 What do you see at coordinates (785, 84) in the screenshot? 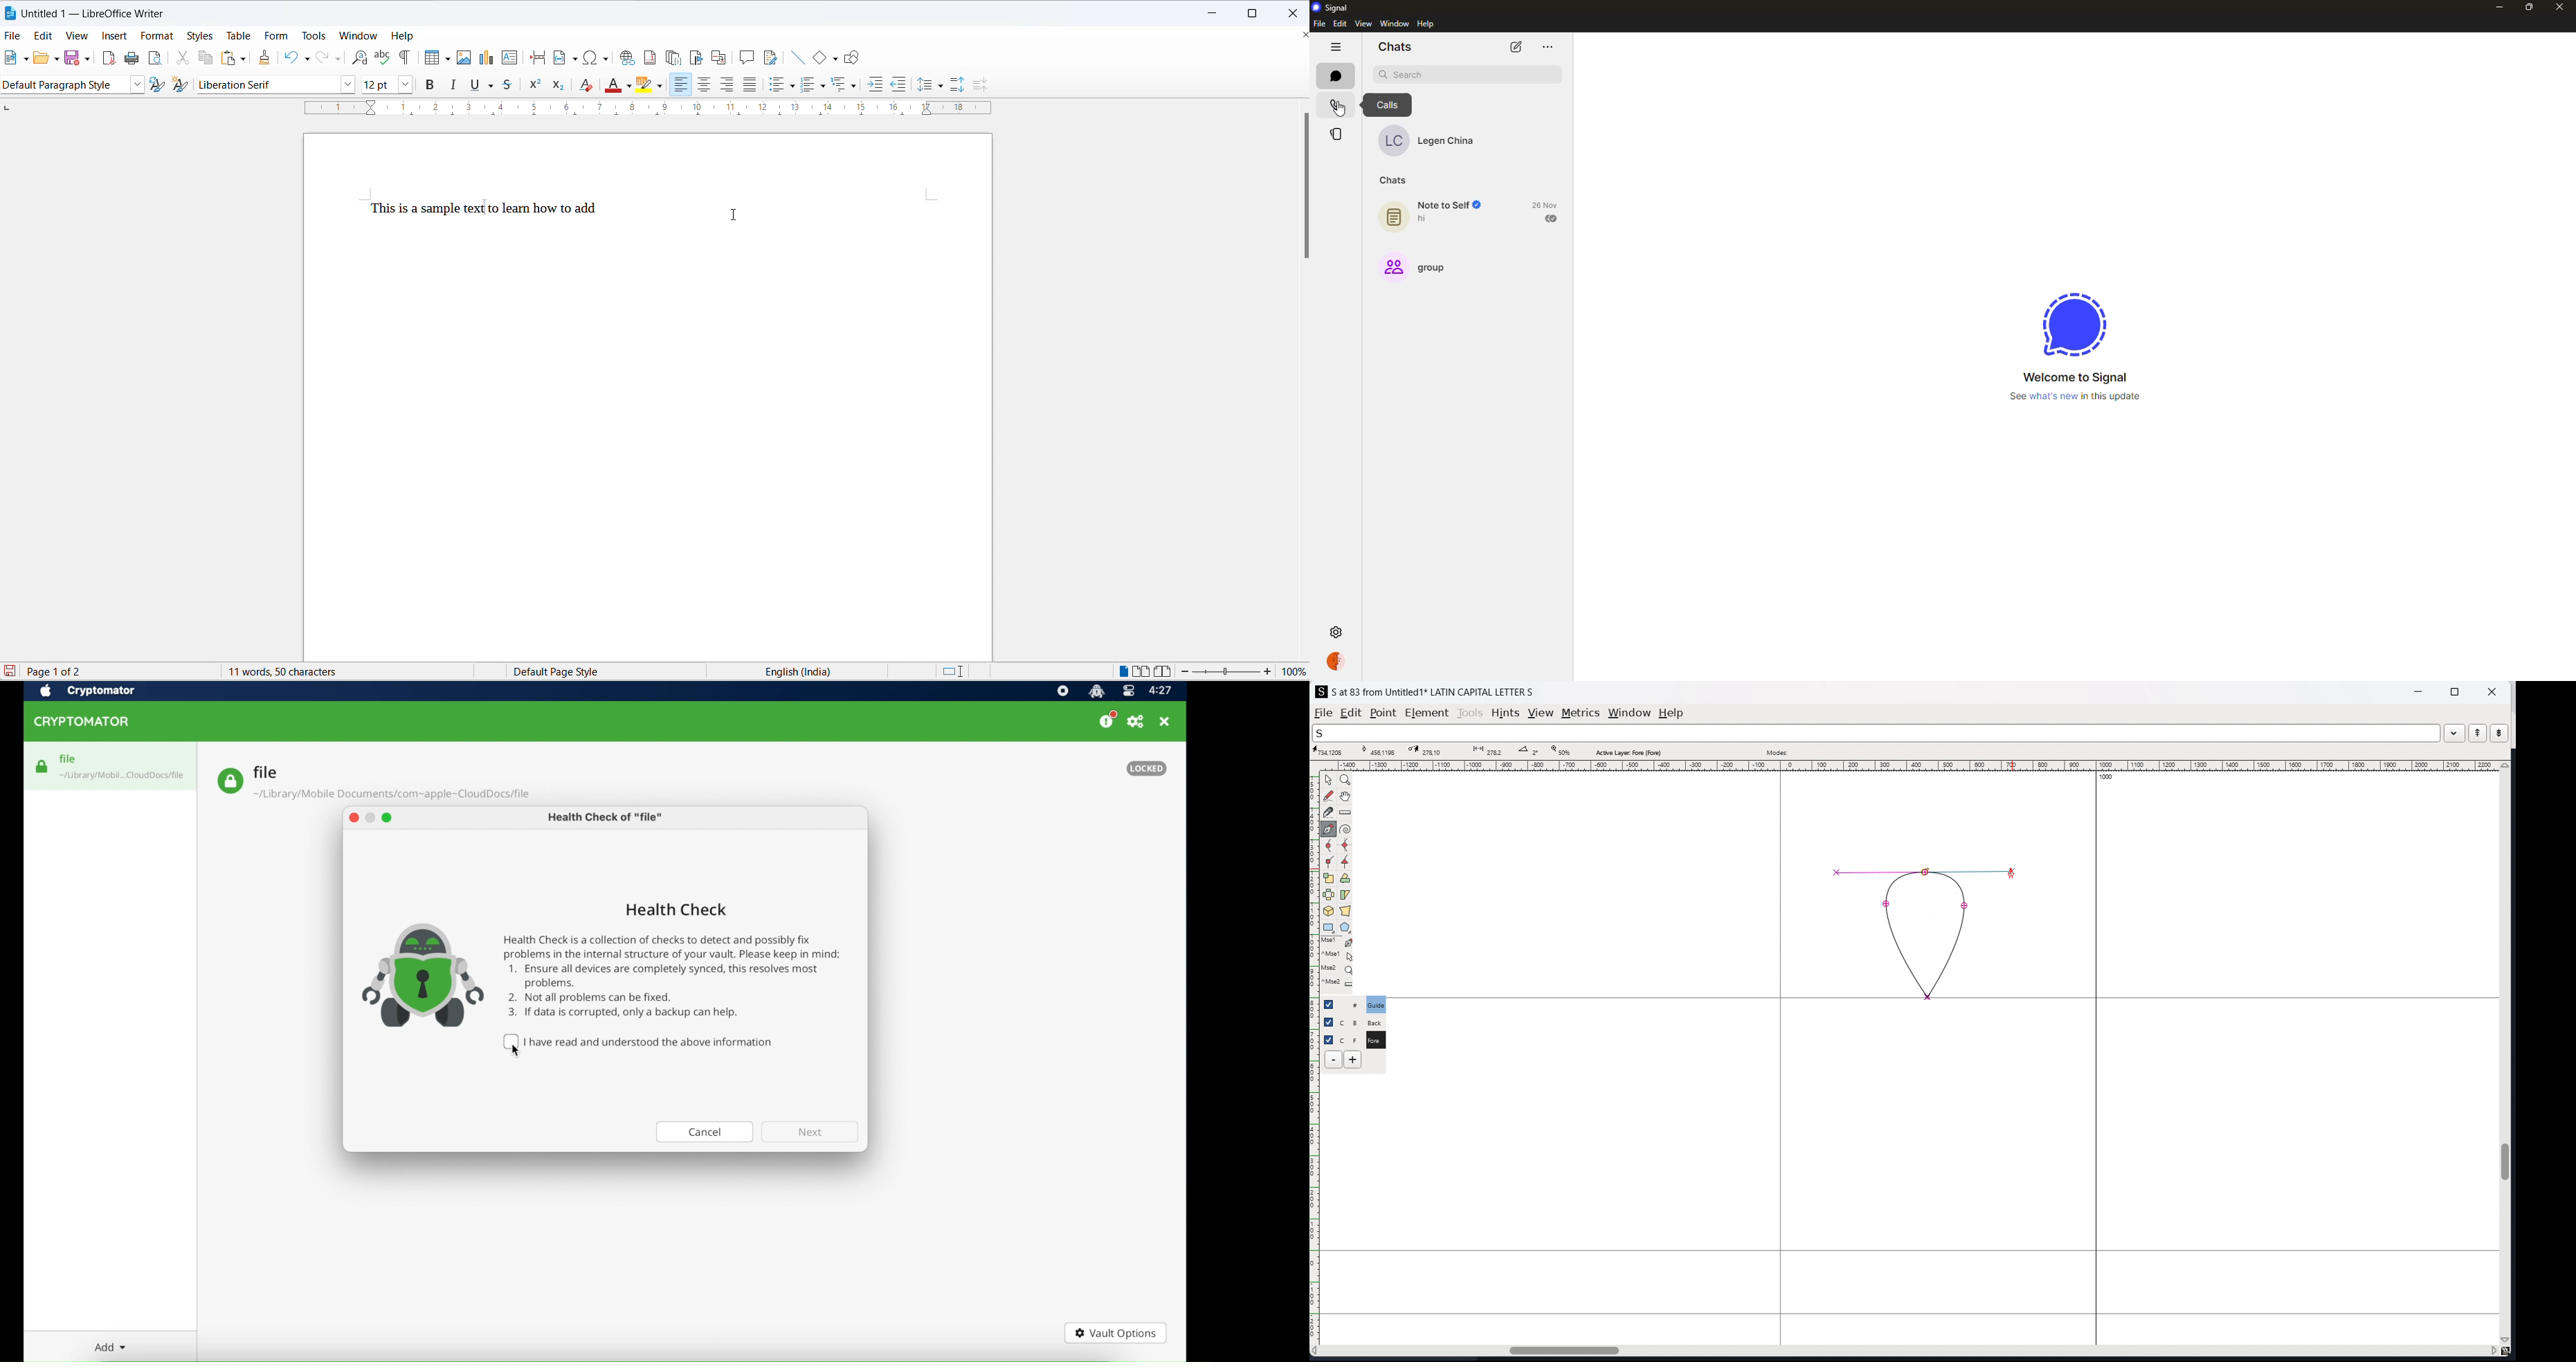
I see `toggle unordered list option` at bounding box center [785, 84].